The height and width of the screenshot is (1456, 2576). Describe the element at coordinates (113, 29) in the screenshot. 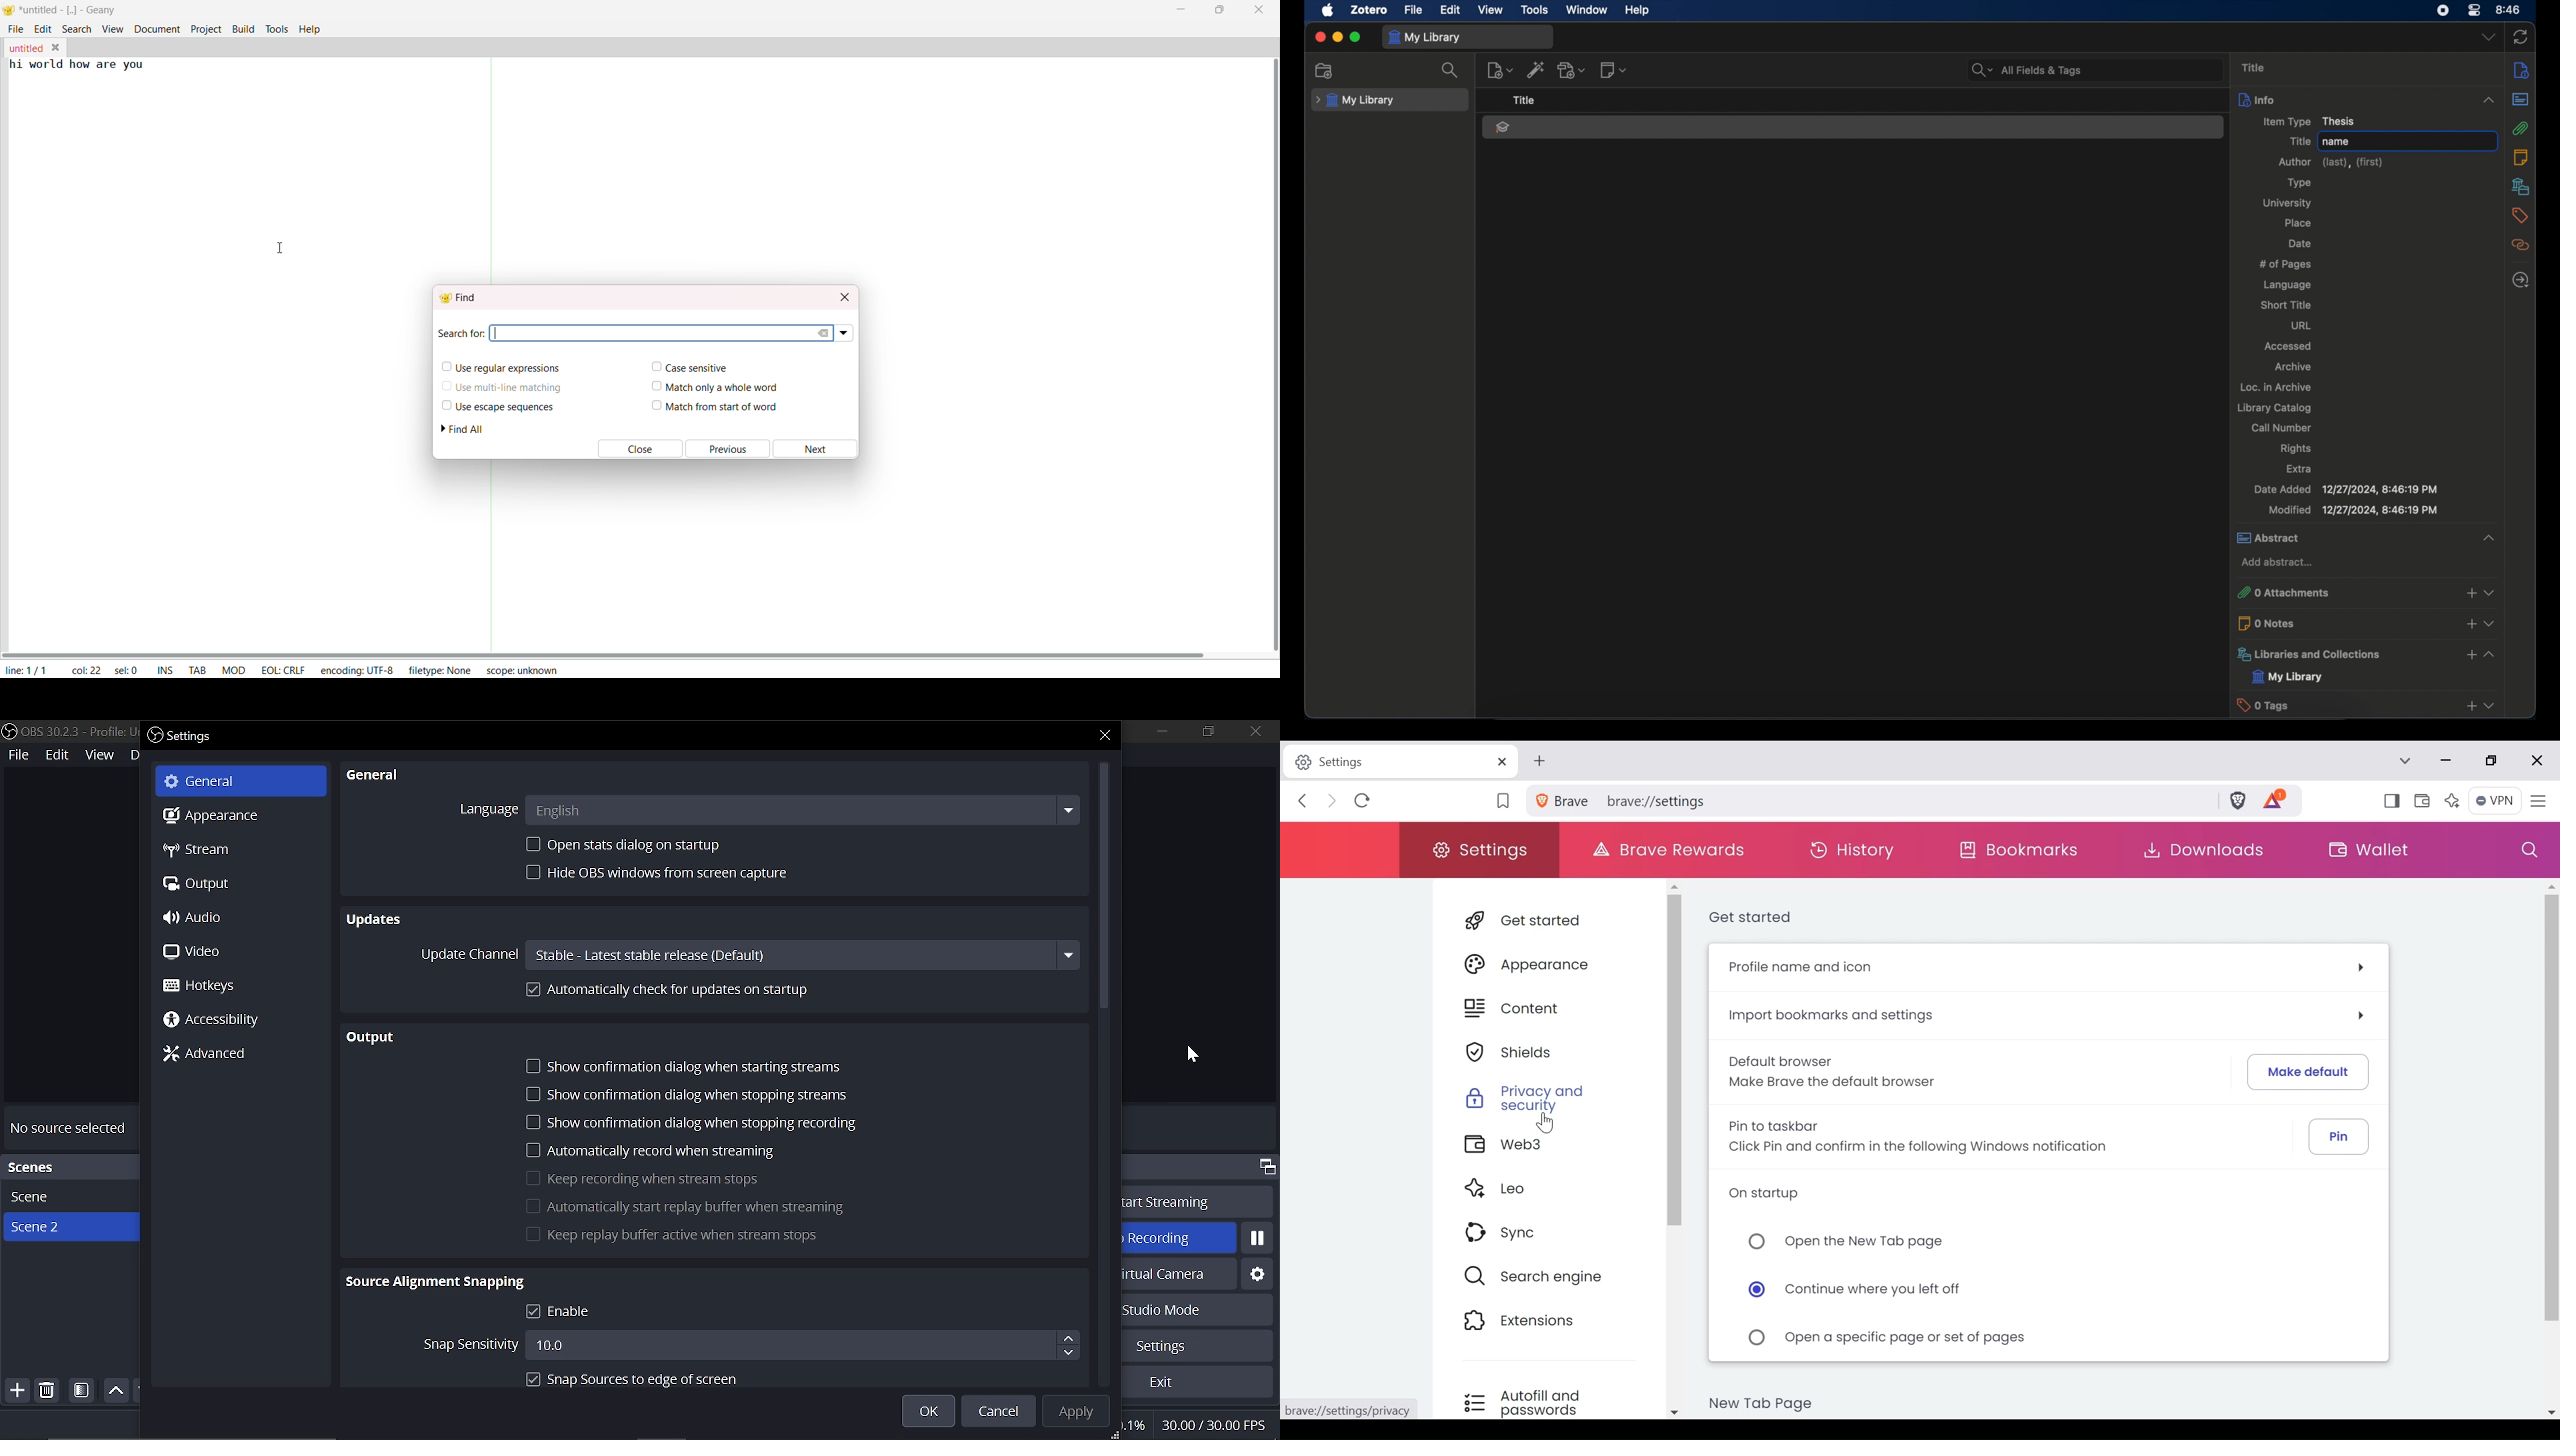

I see `view` at that location.